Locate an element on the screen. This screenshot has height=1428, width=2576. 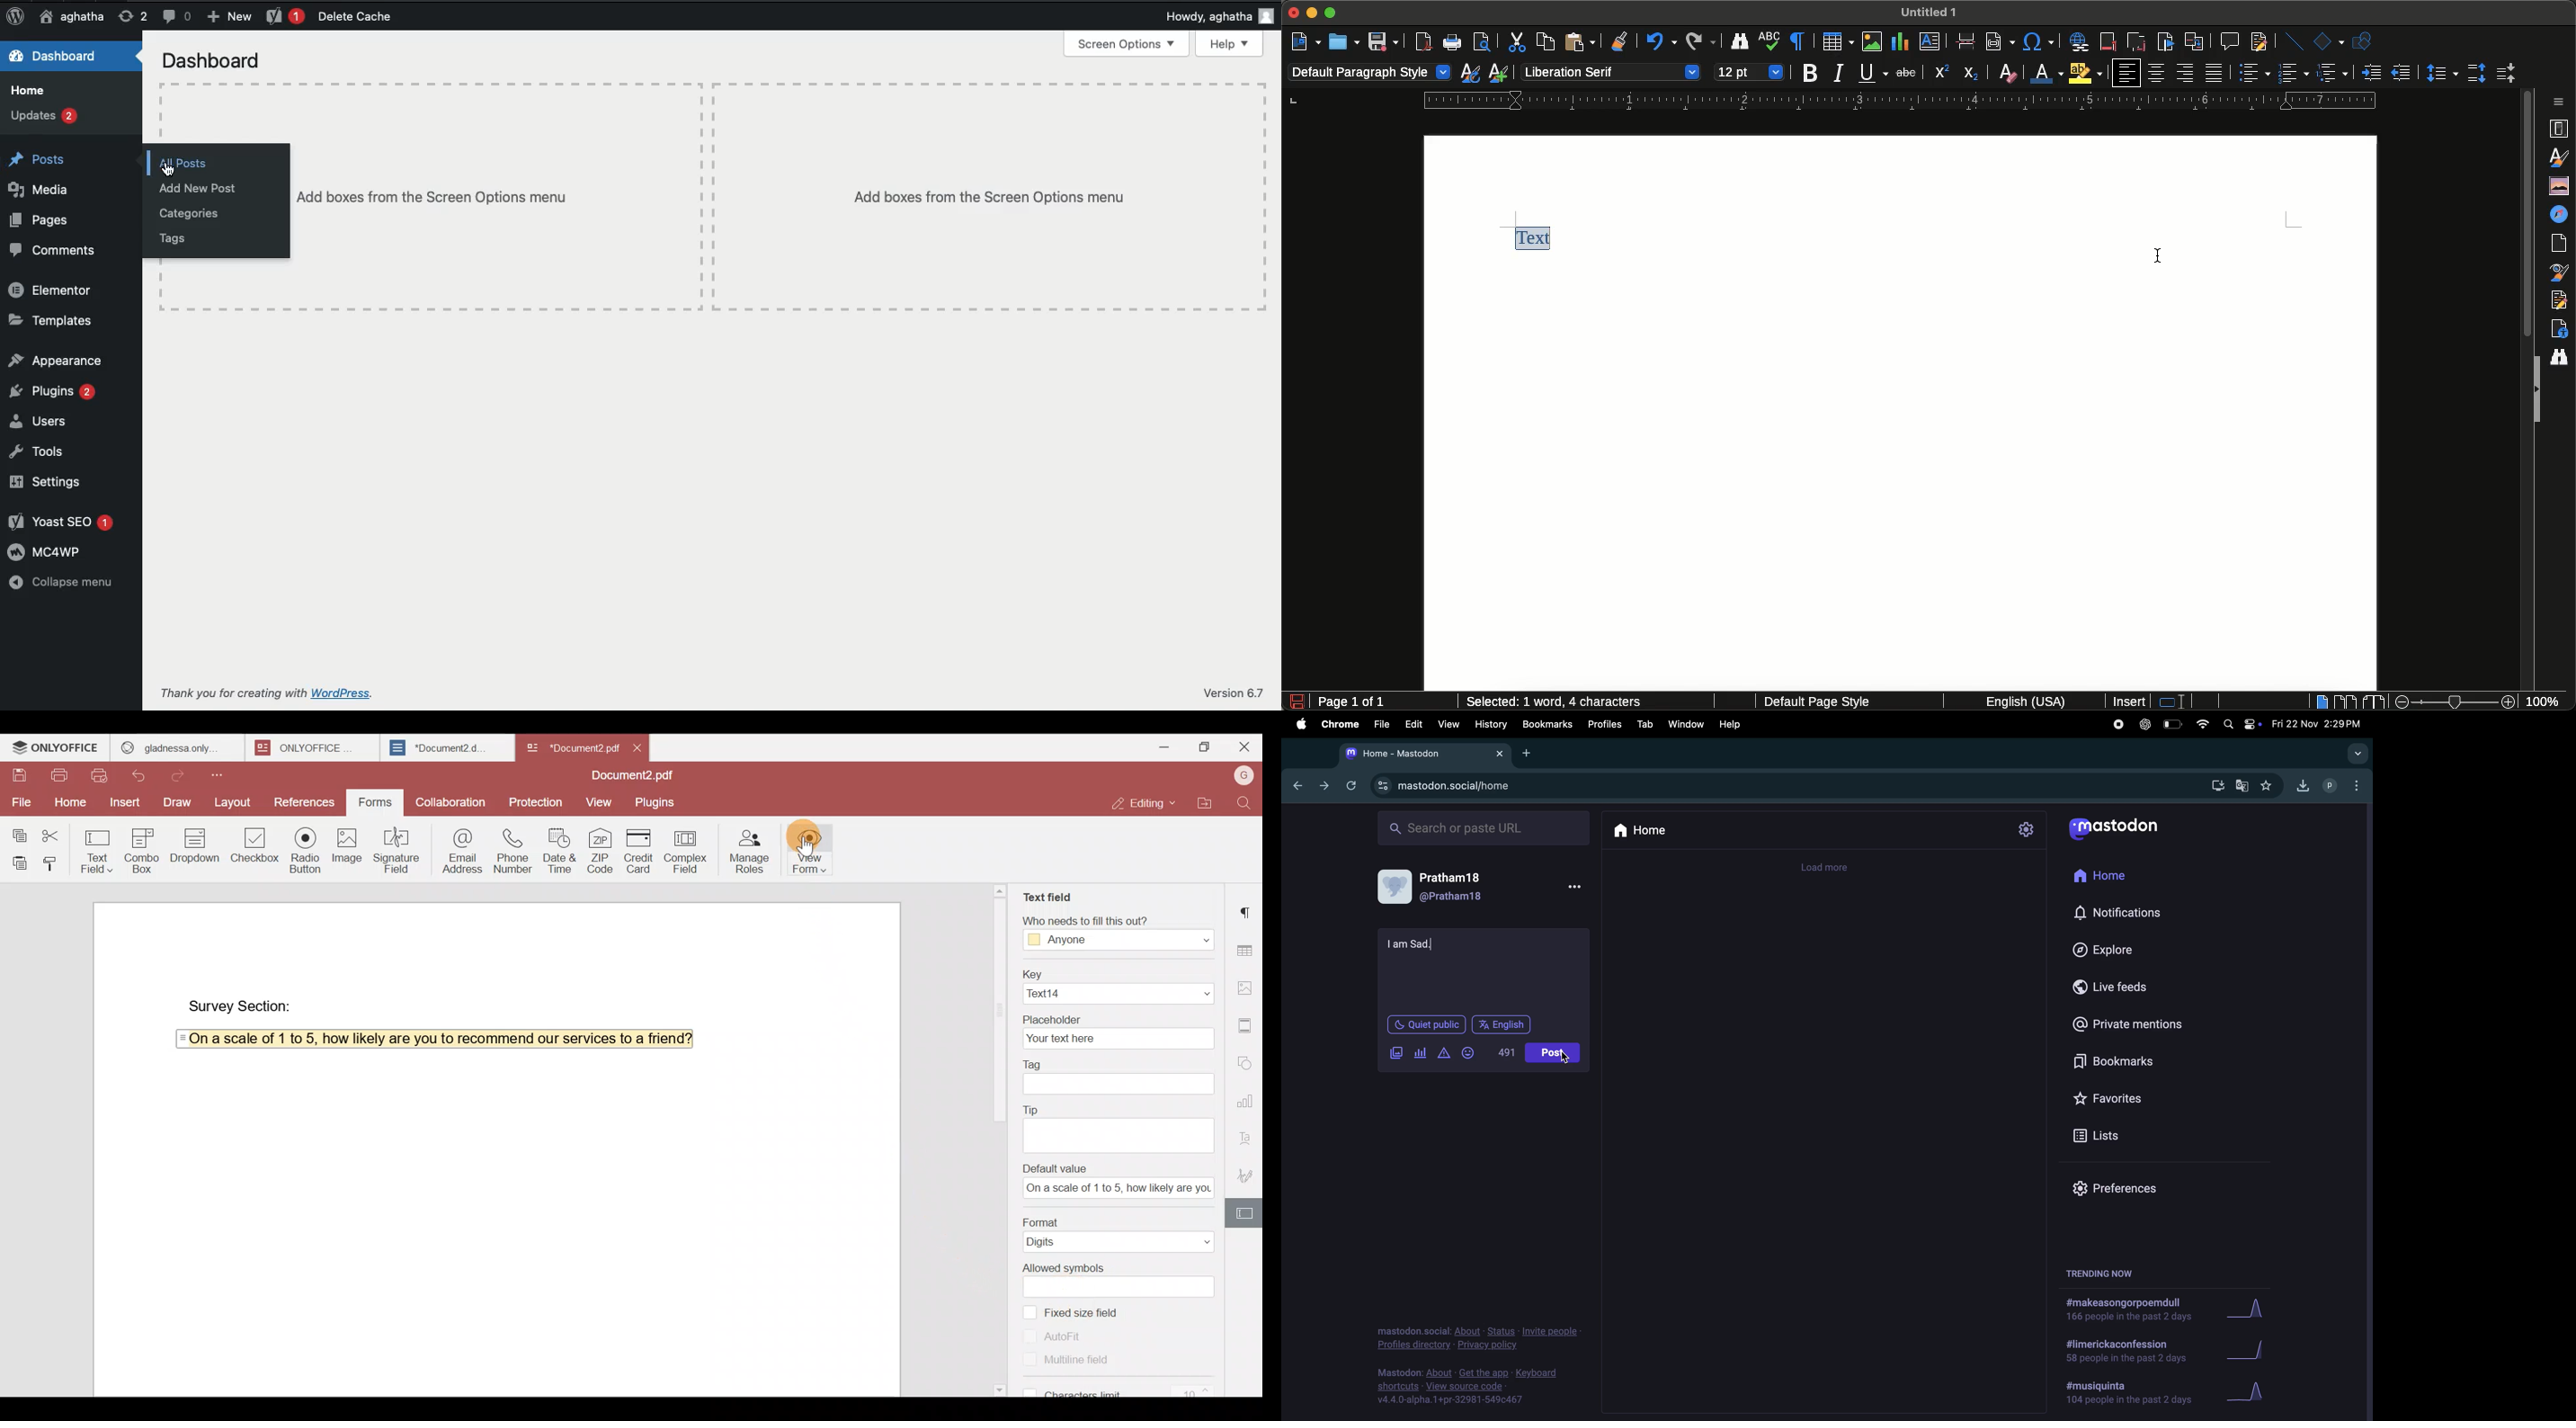
Default page style is located at coordinates (1832, 702).